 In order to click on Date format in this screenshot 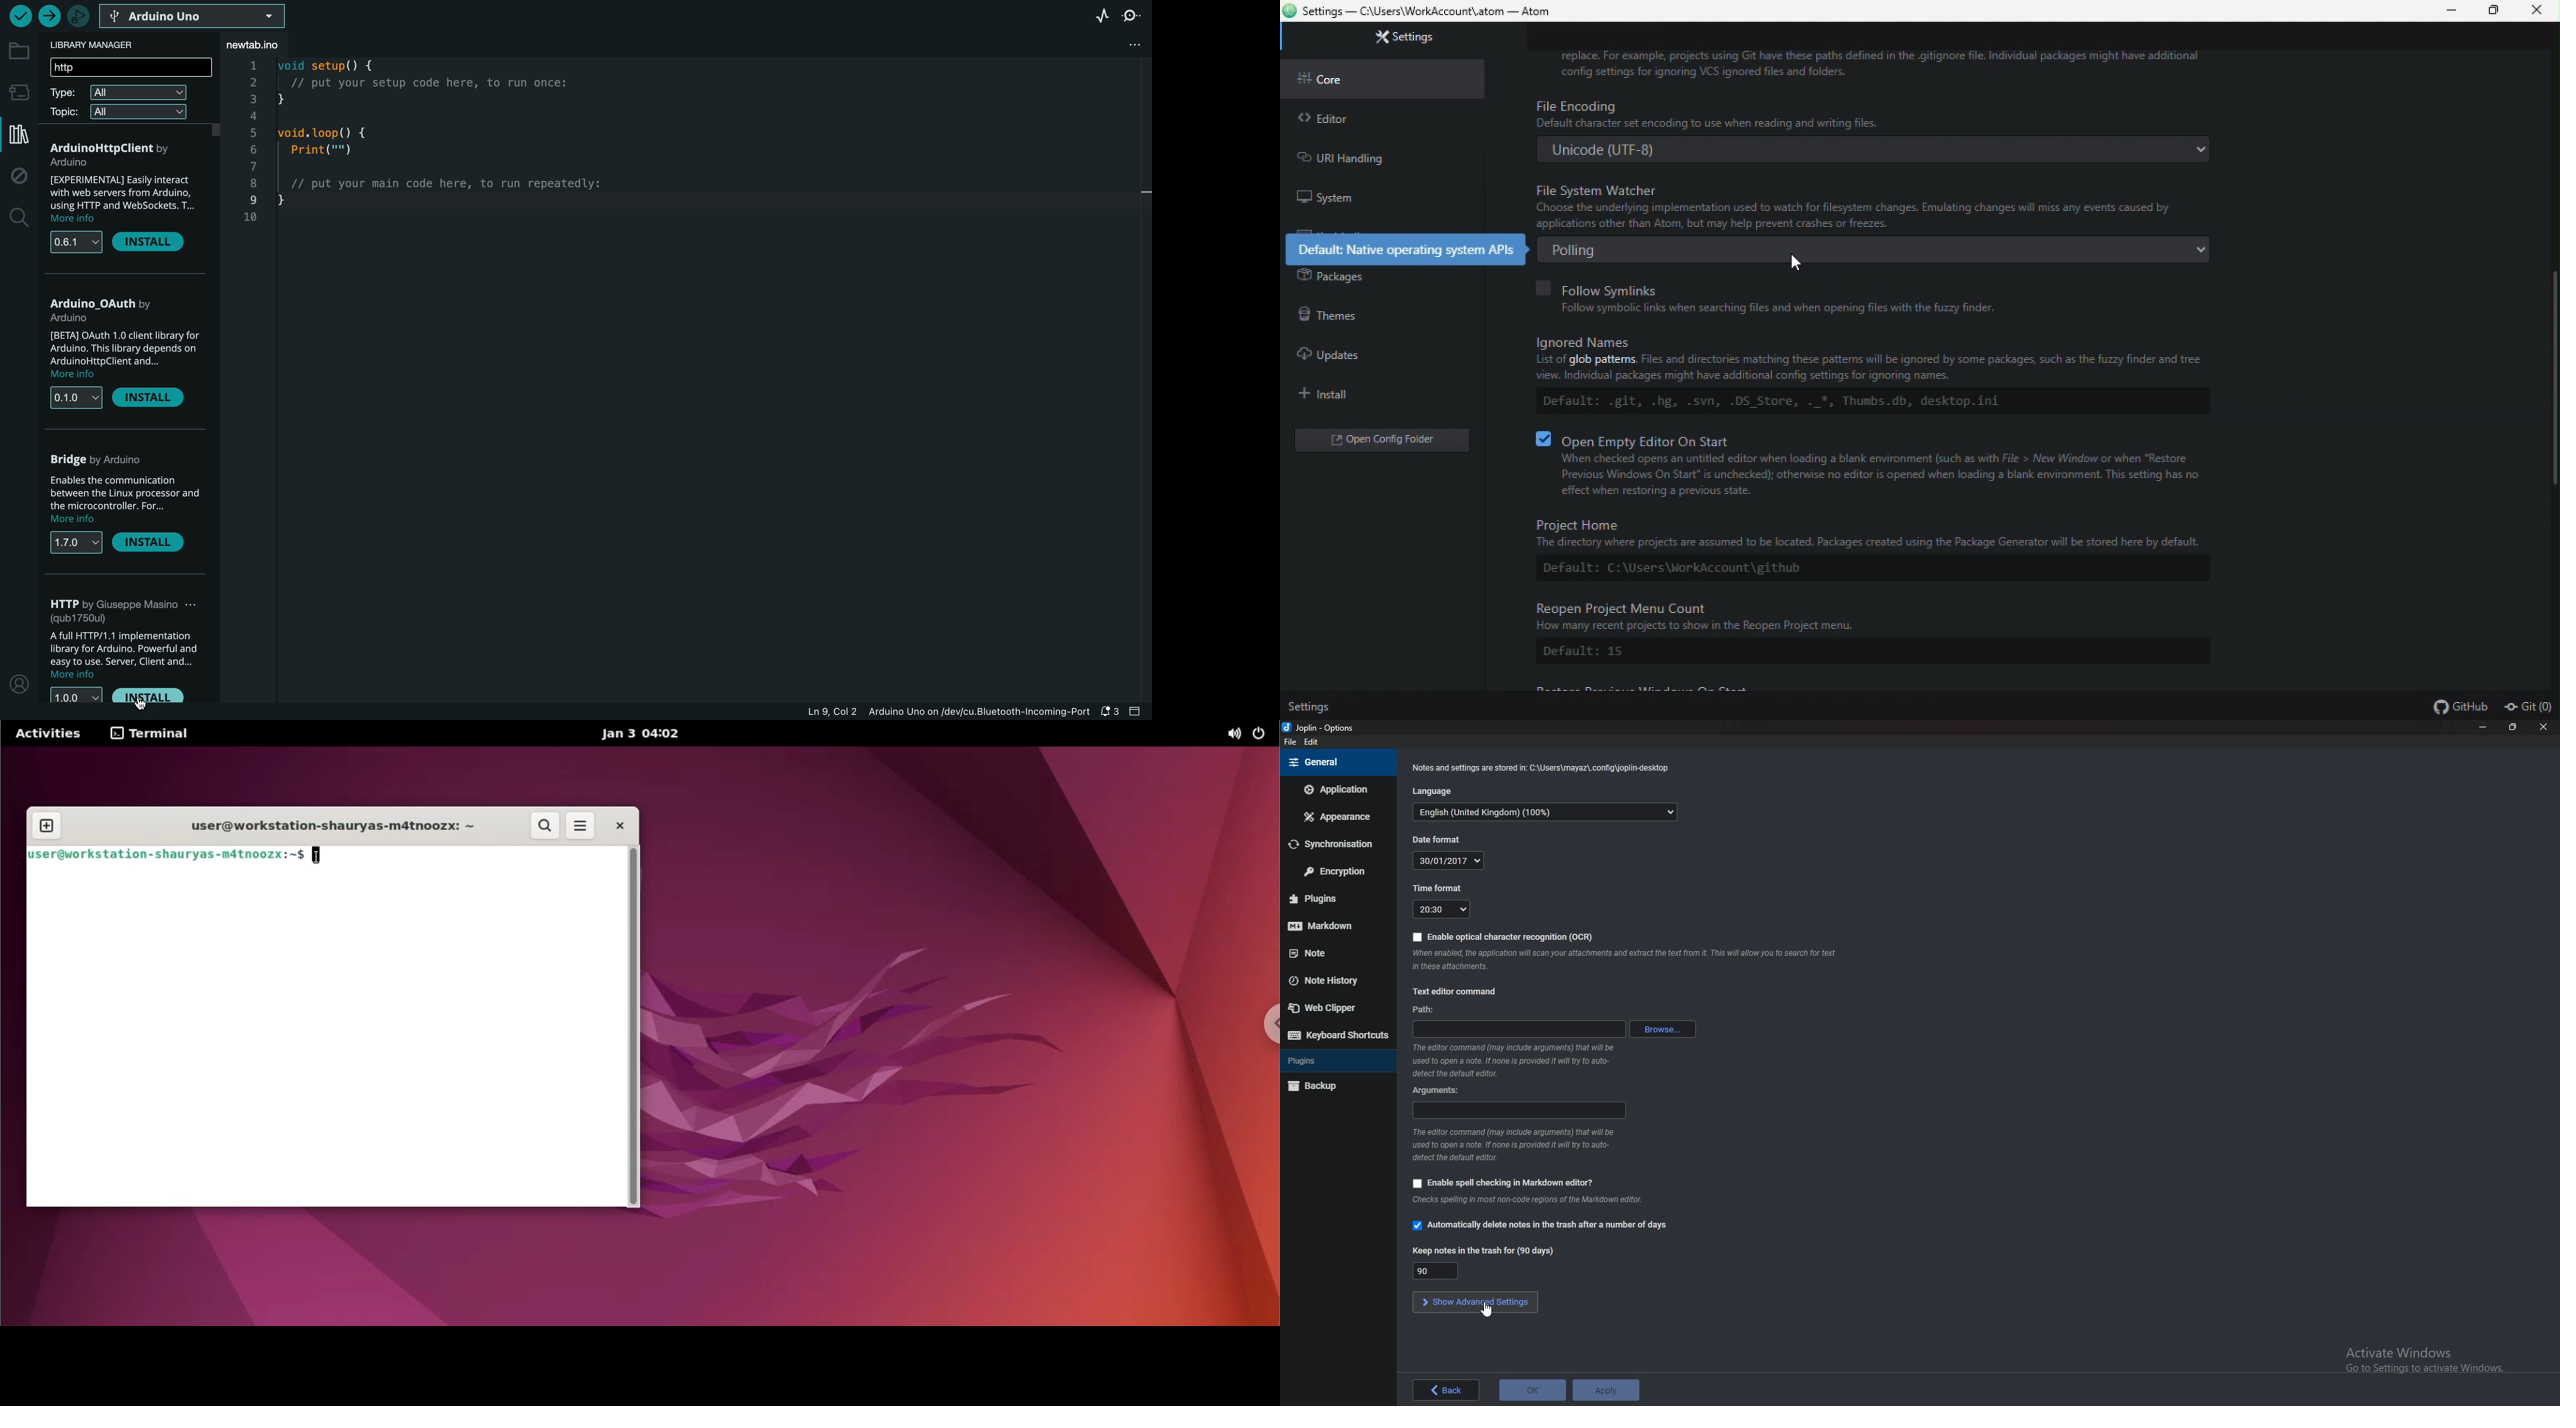, I will do `click(1442, 841)`.